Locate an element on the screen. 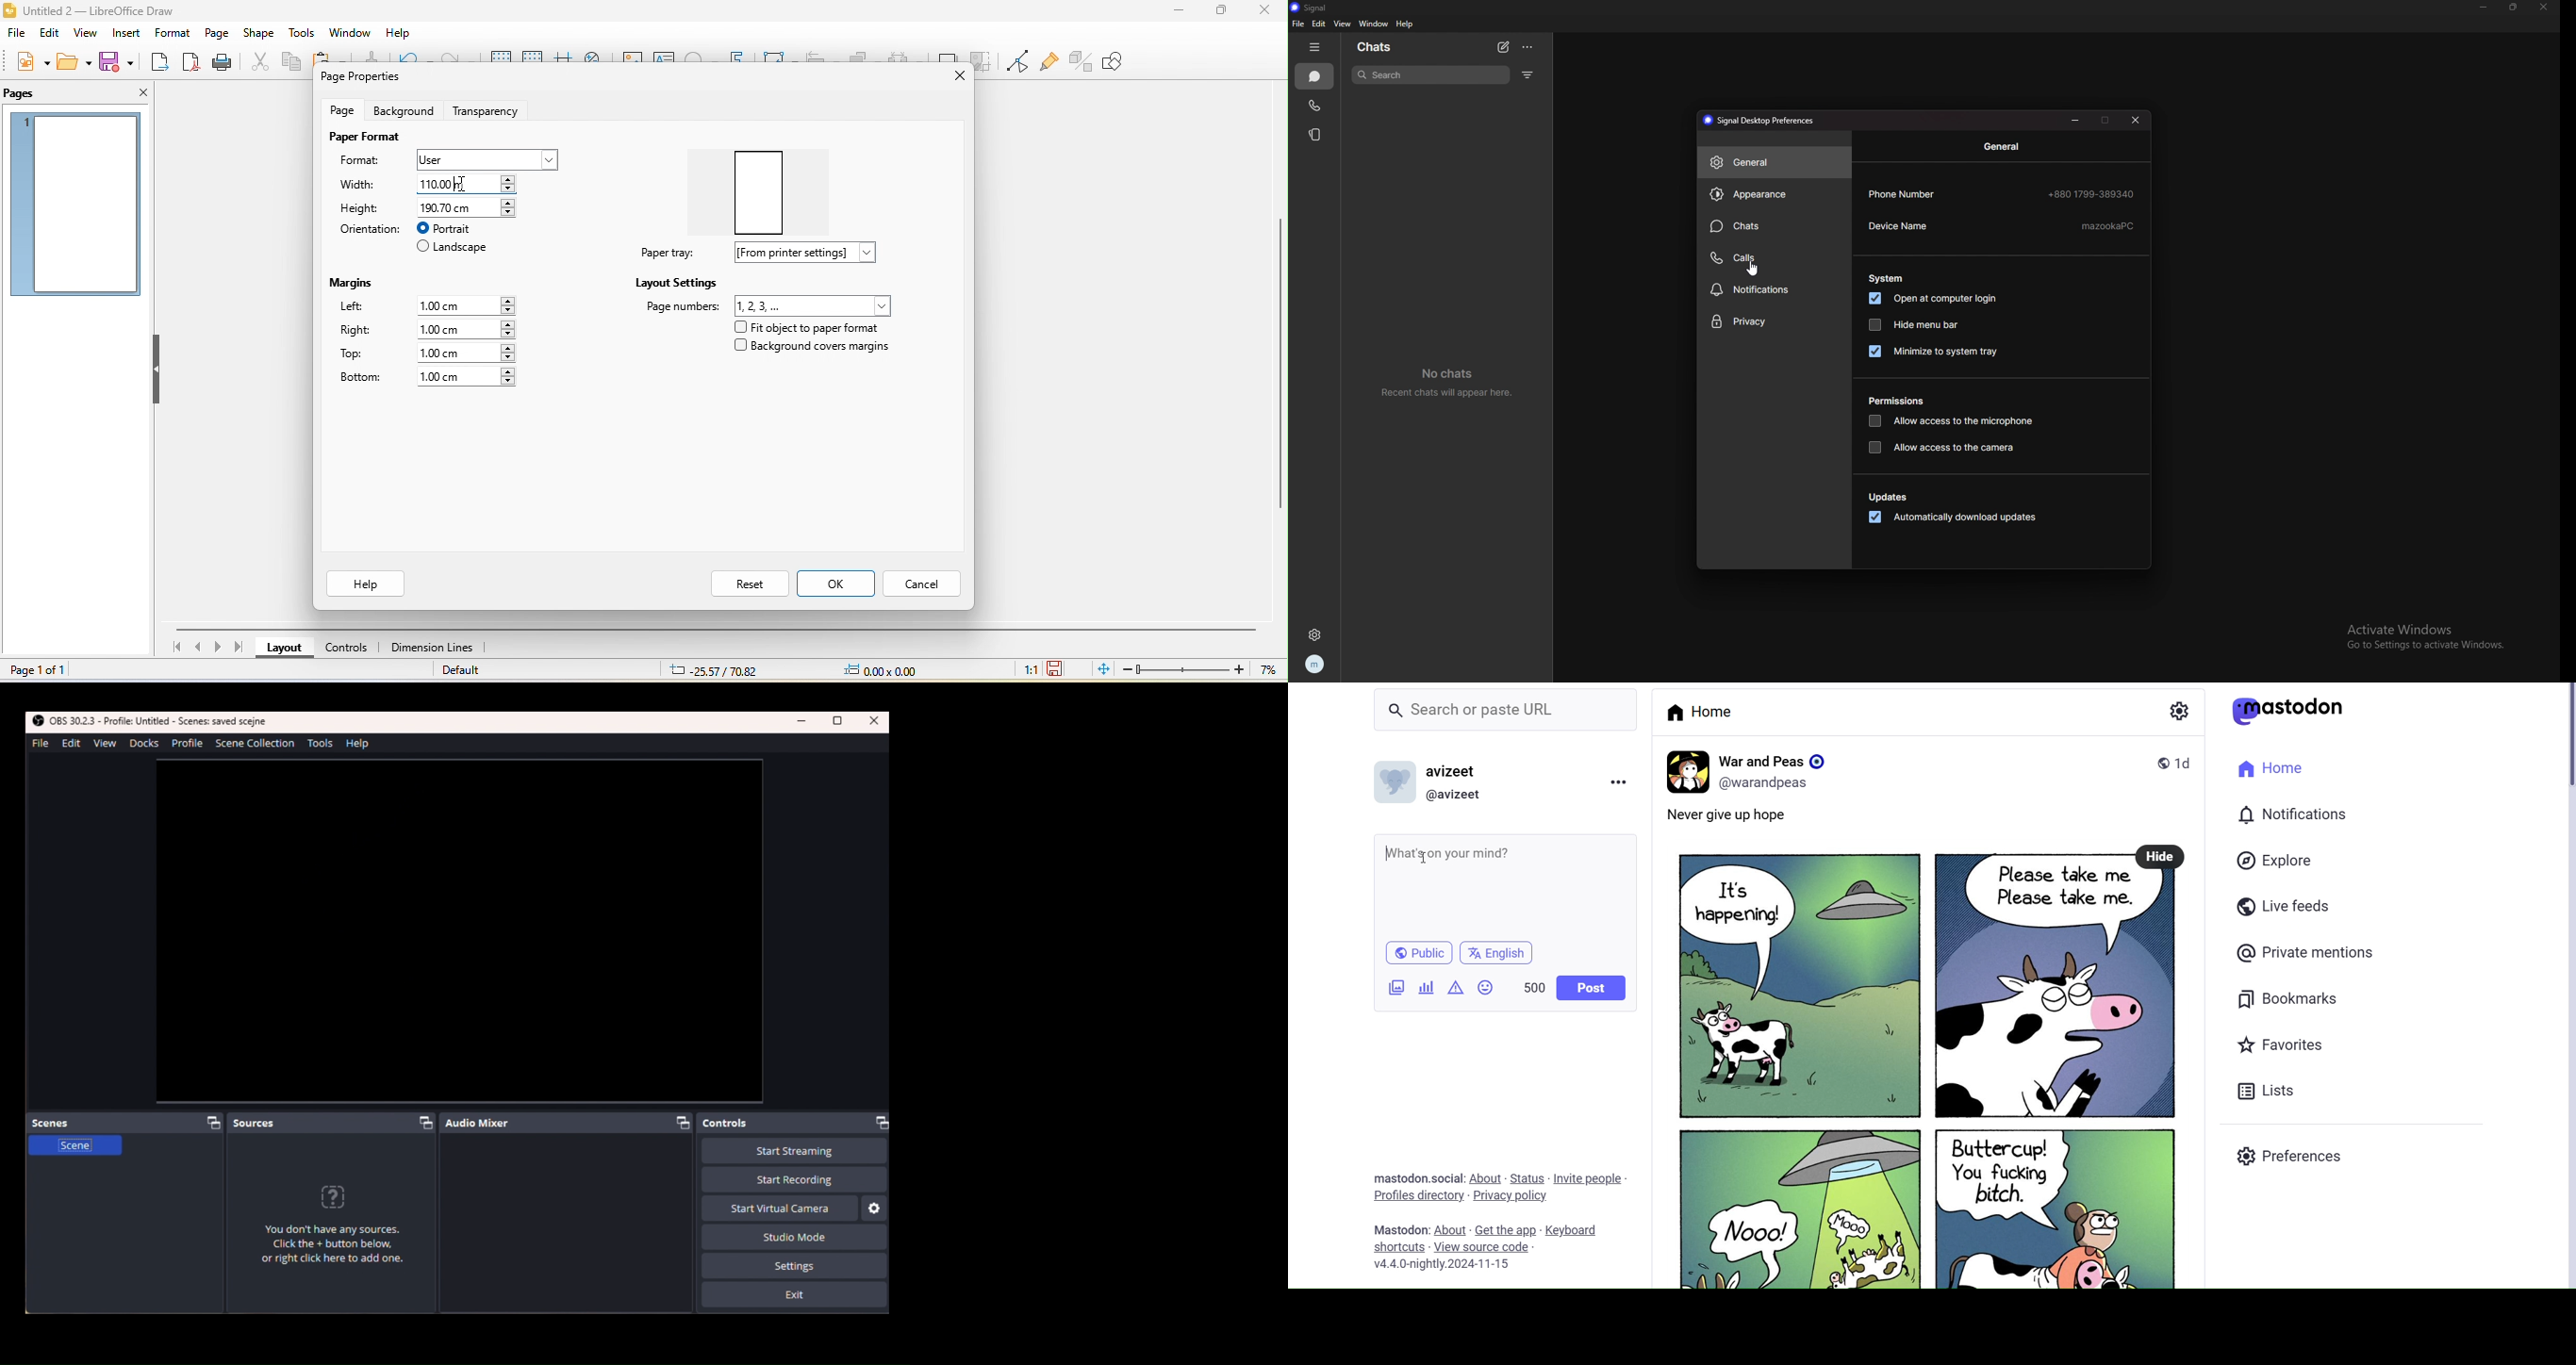 The width and height of the screenshot is (2576, 1372). keyboard is located at coordinates (1576, 1230).